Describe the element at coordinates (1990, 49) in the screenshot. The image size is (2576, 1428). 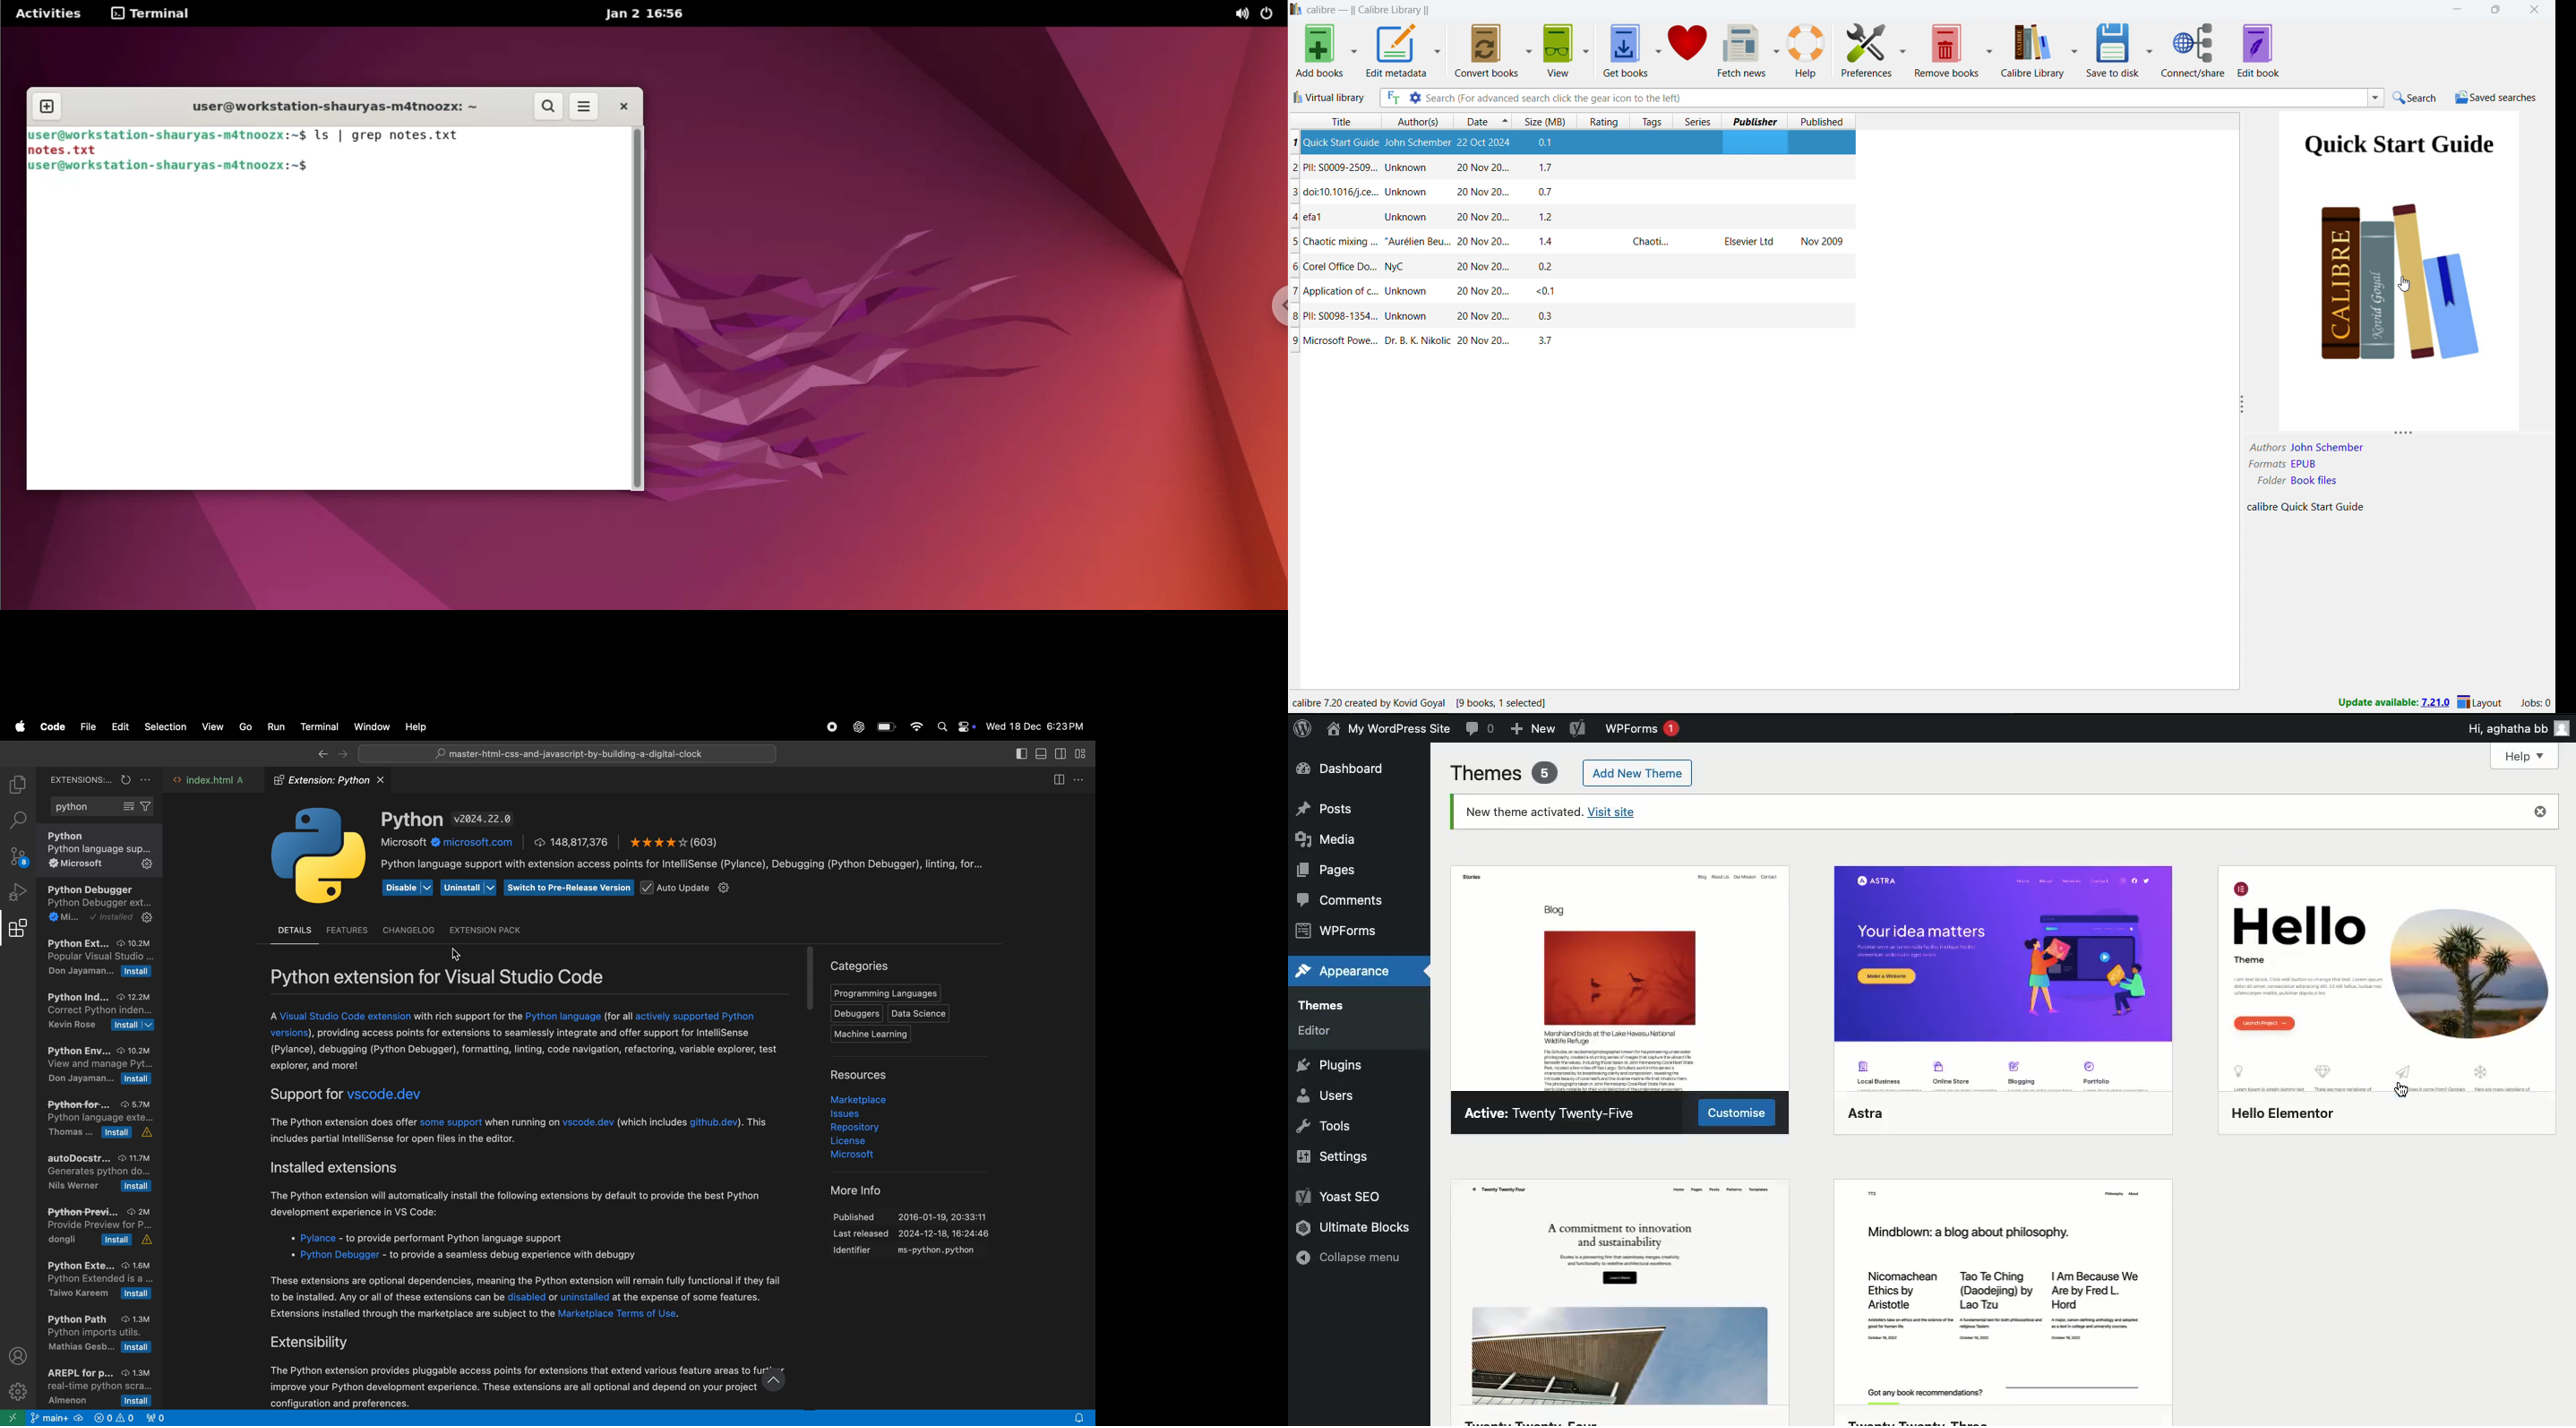
I see `remove books options` at that location.